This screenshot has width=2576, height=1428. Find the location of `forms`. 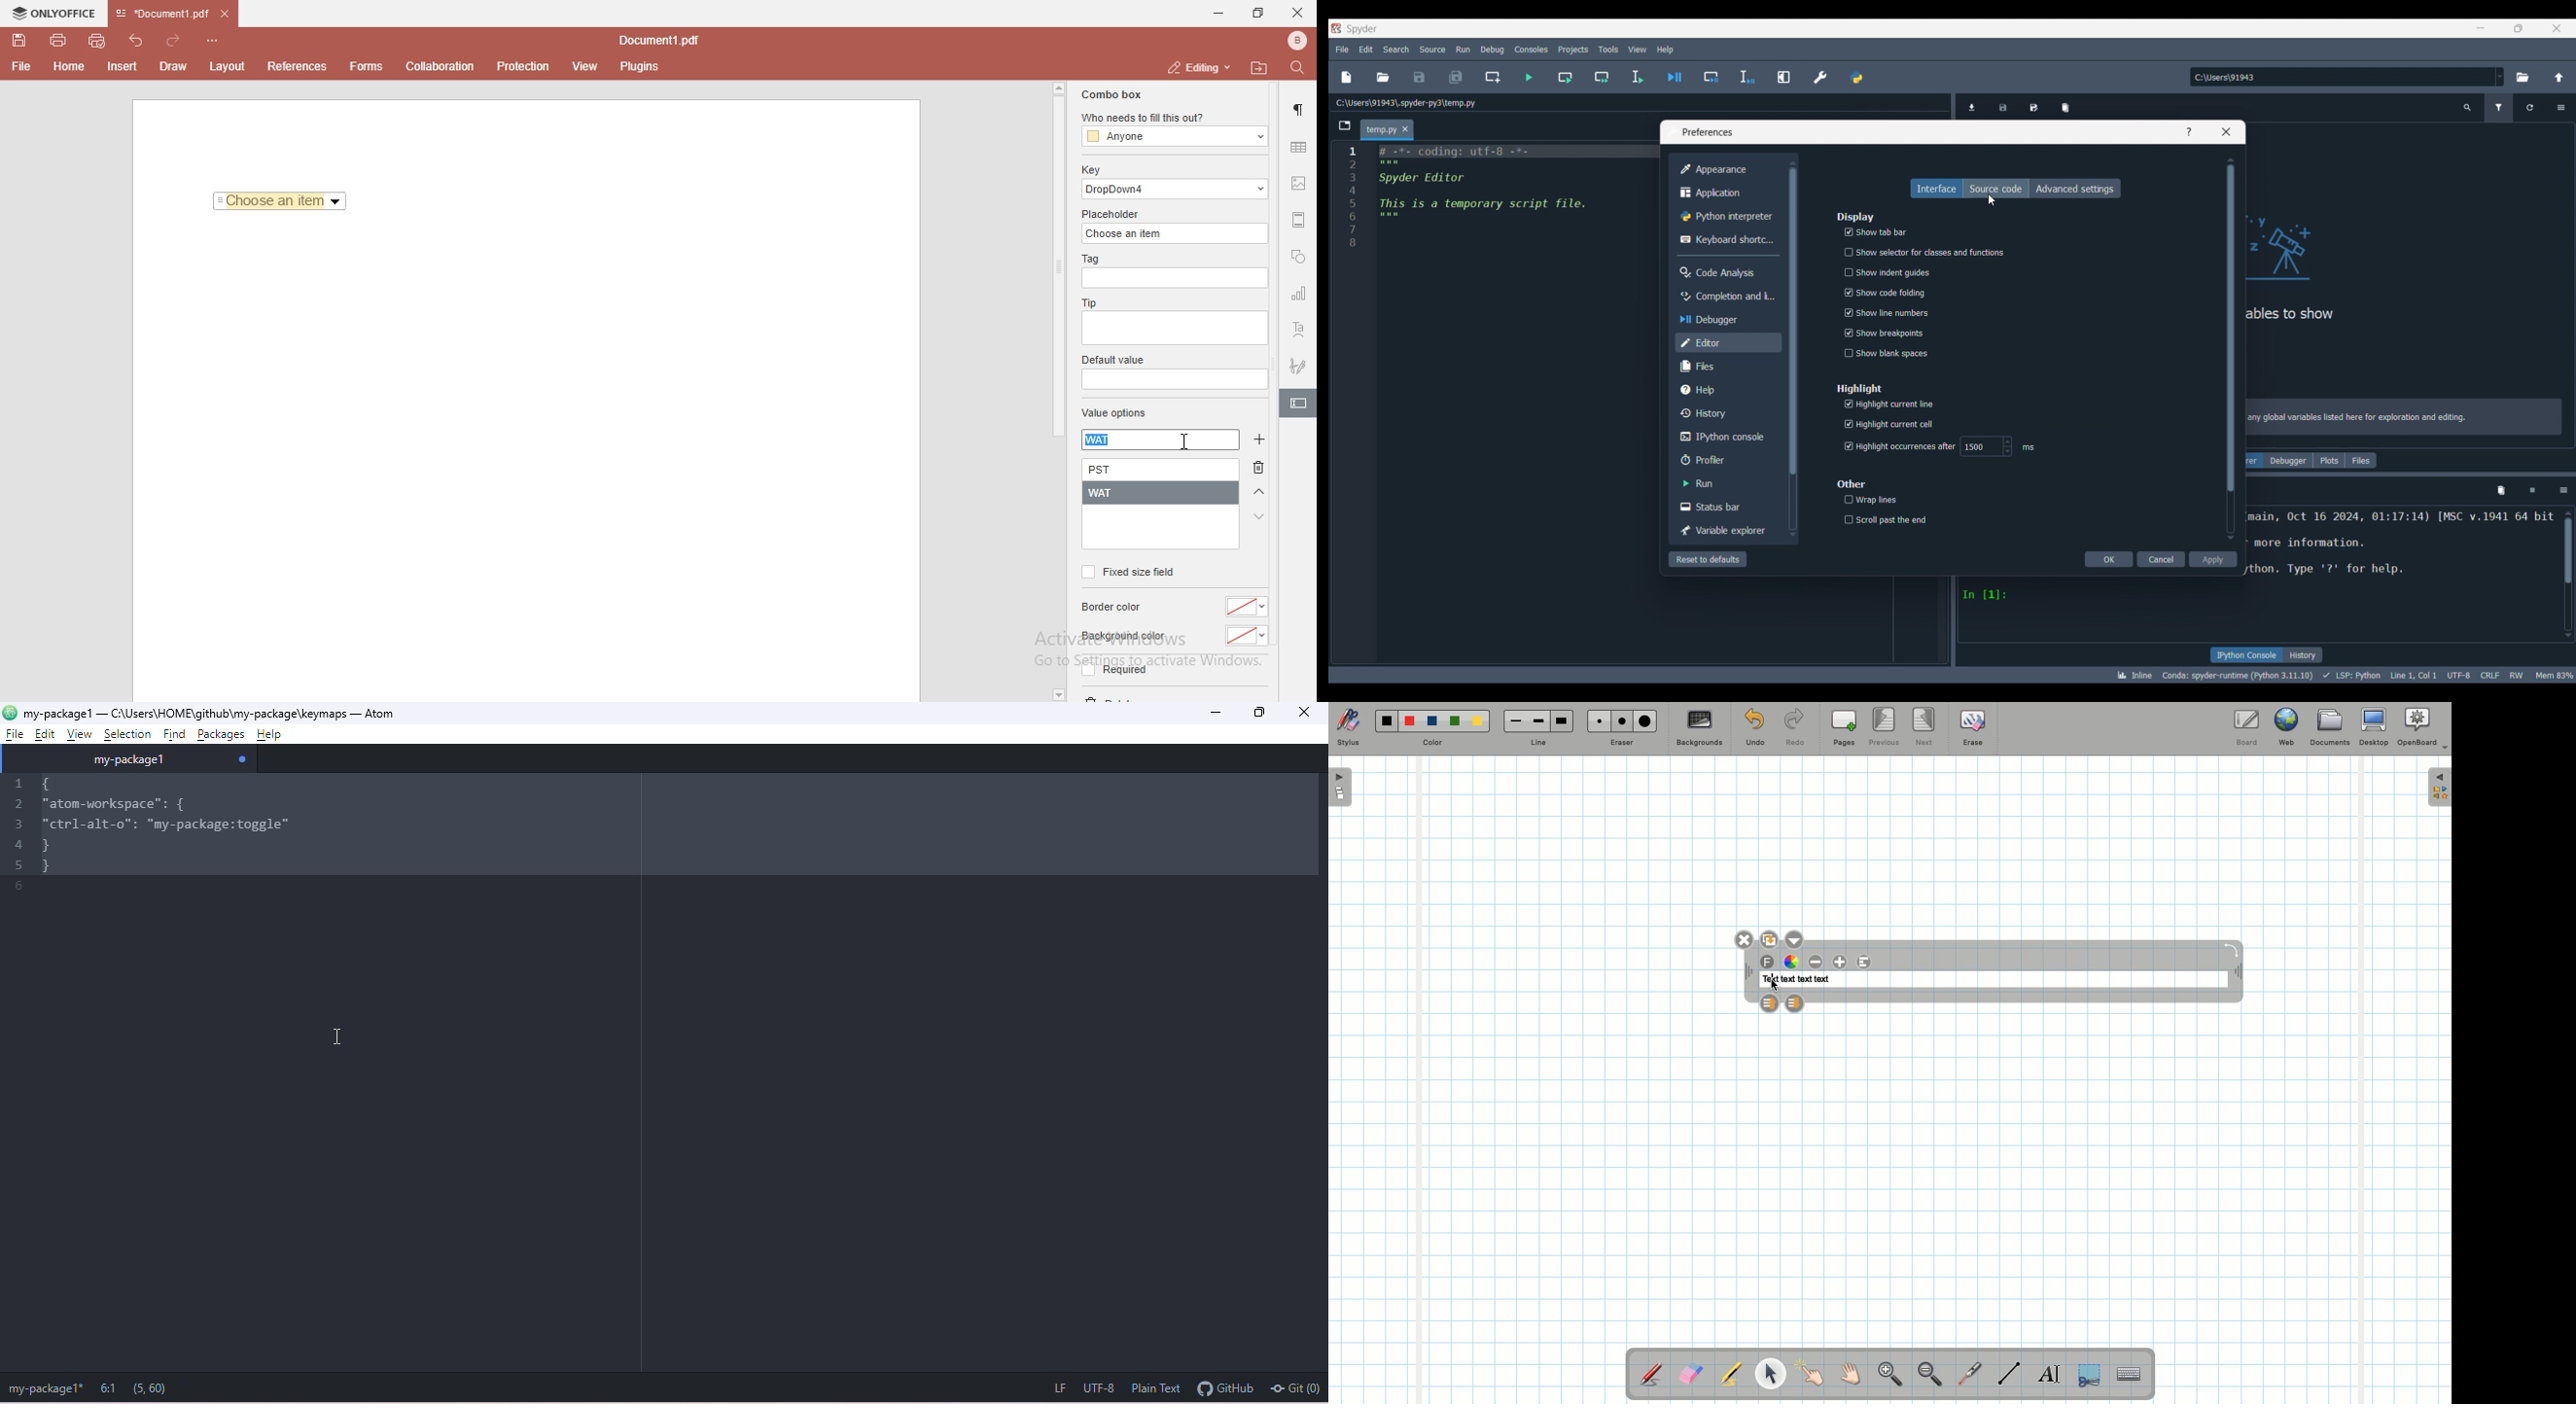

forms is located at coordinates (366, 67).